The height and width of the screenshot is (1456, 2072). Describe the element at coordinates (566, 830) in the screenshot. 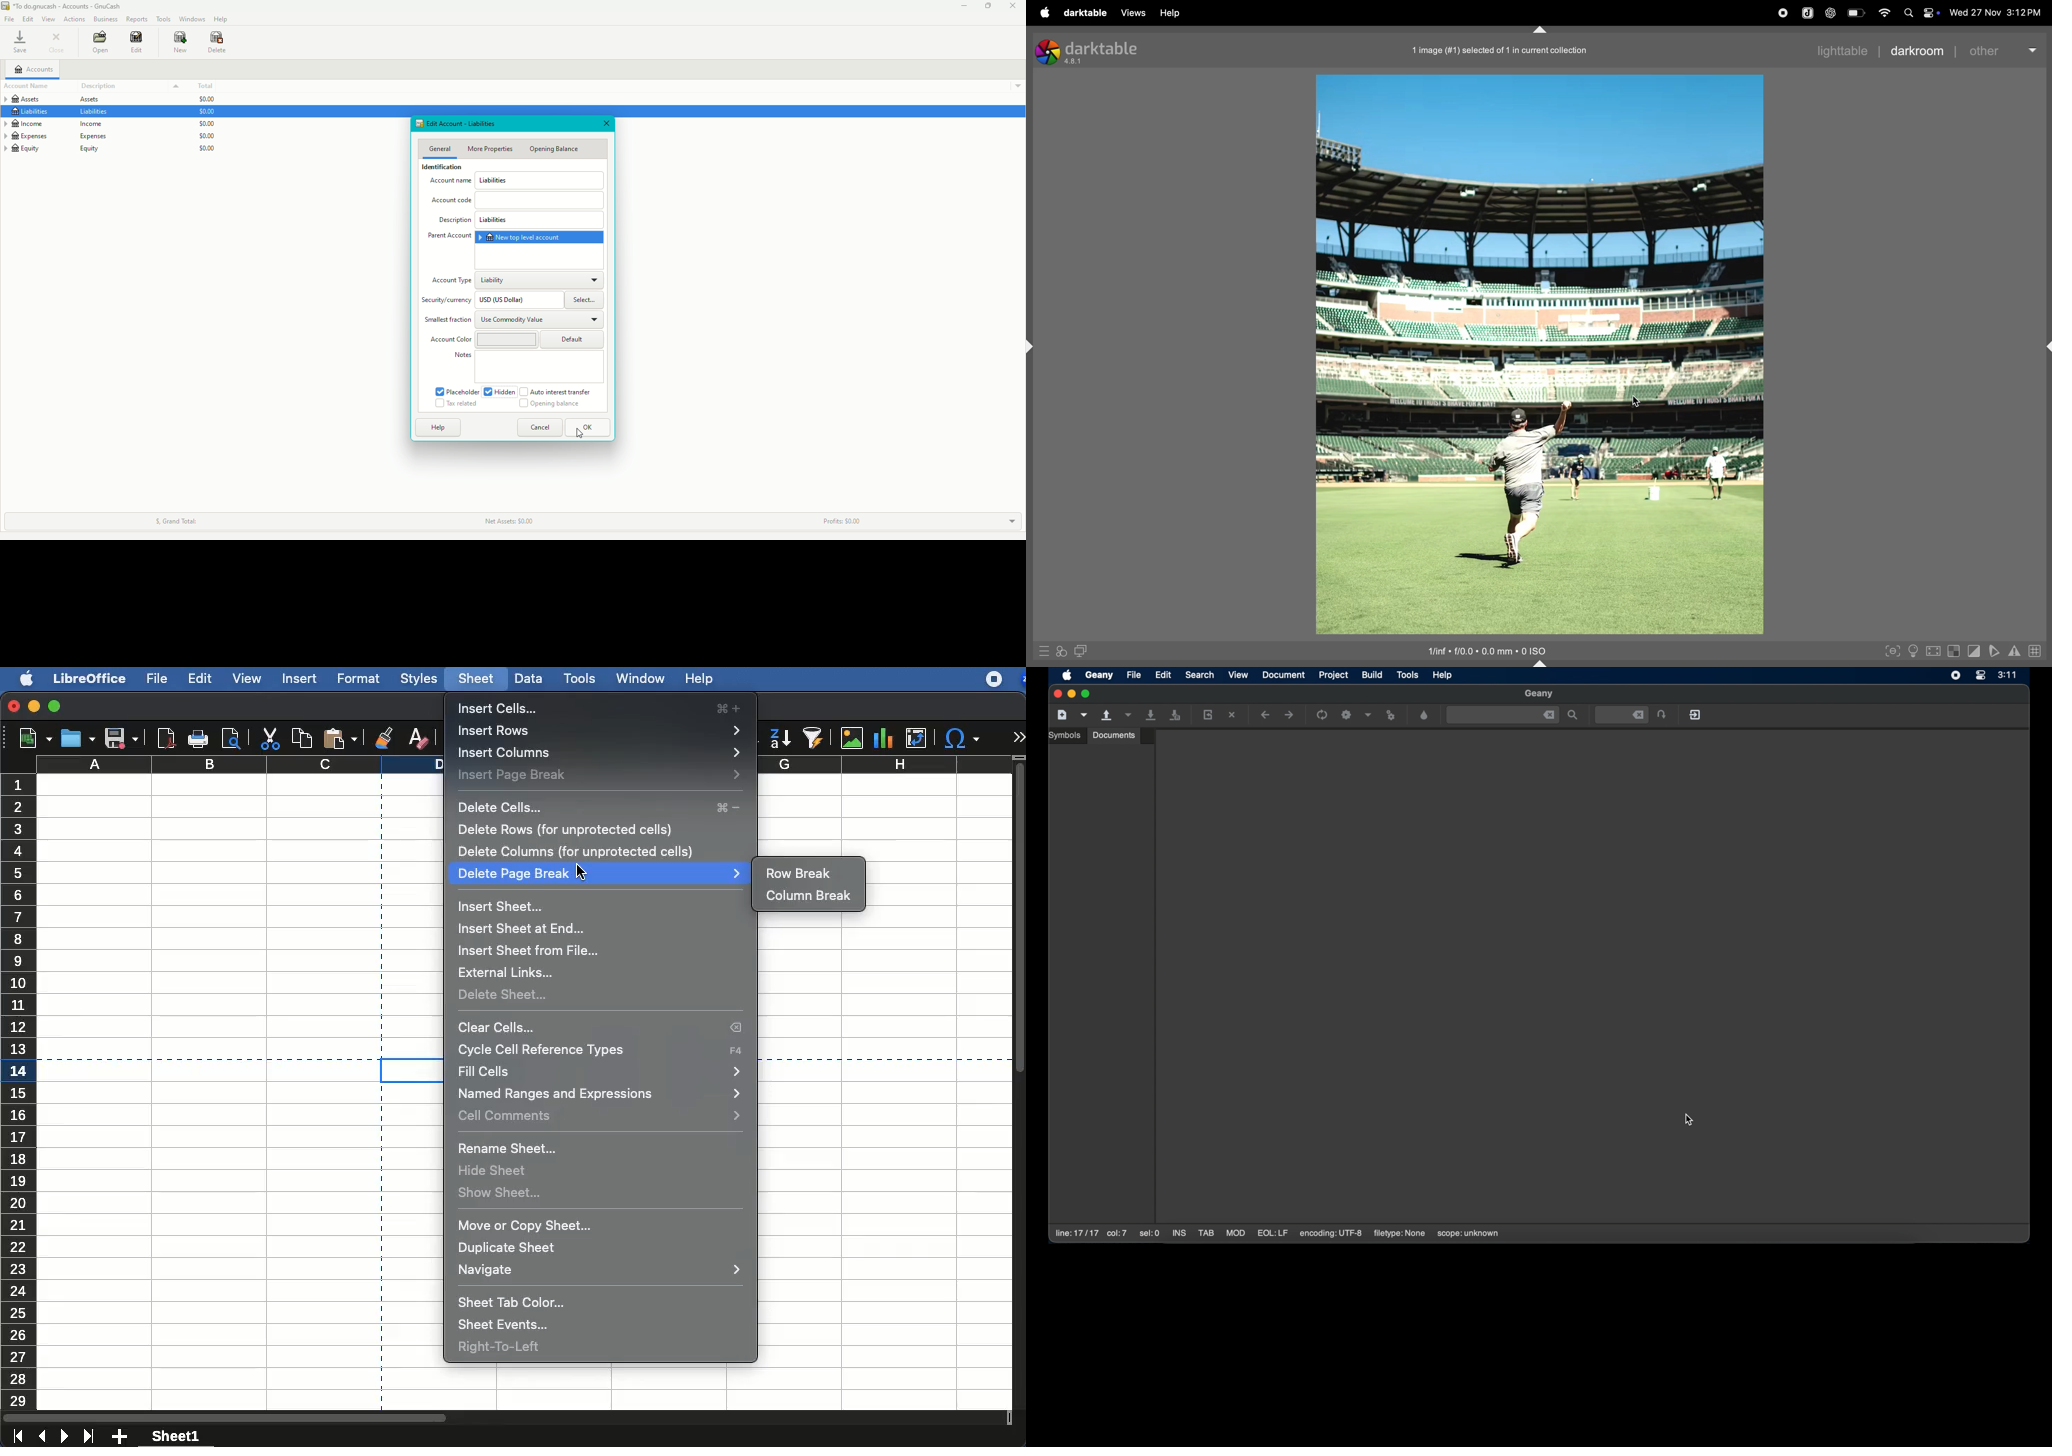

I see `delete rows (for unprotected cells)` at that location.